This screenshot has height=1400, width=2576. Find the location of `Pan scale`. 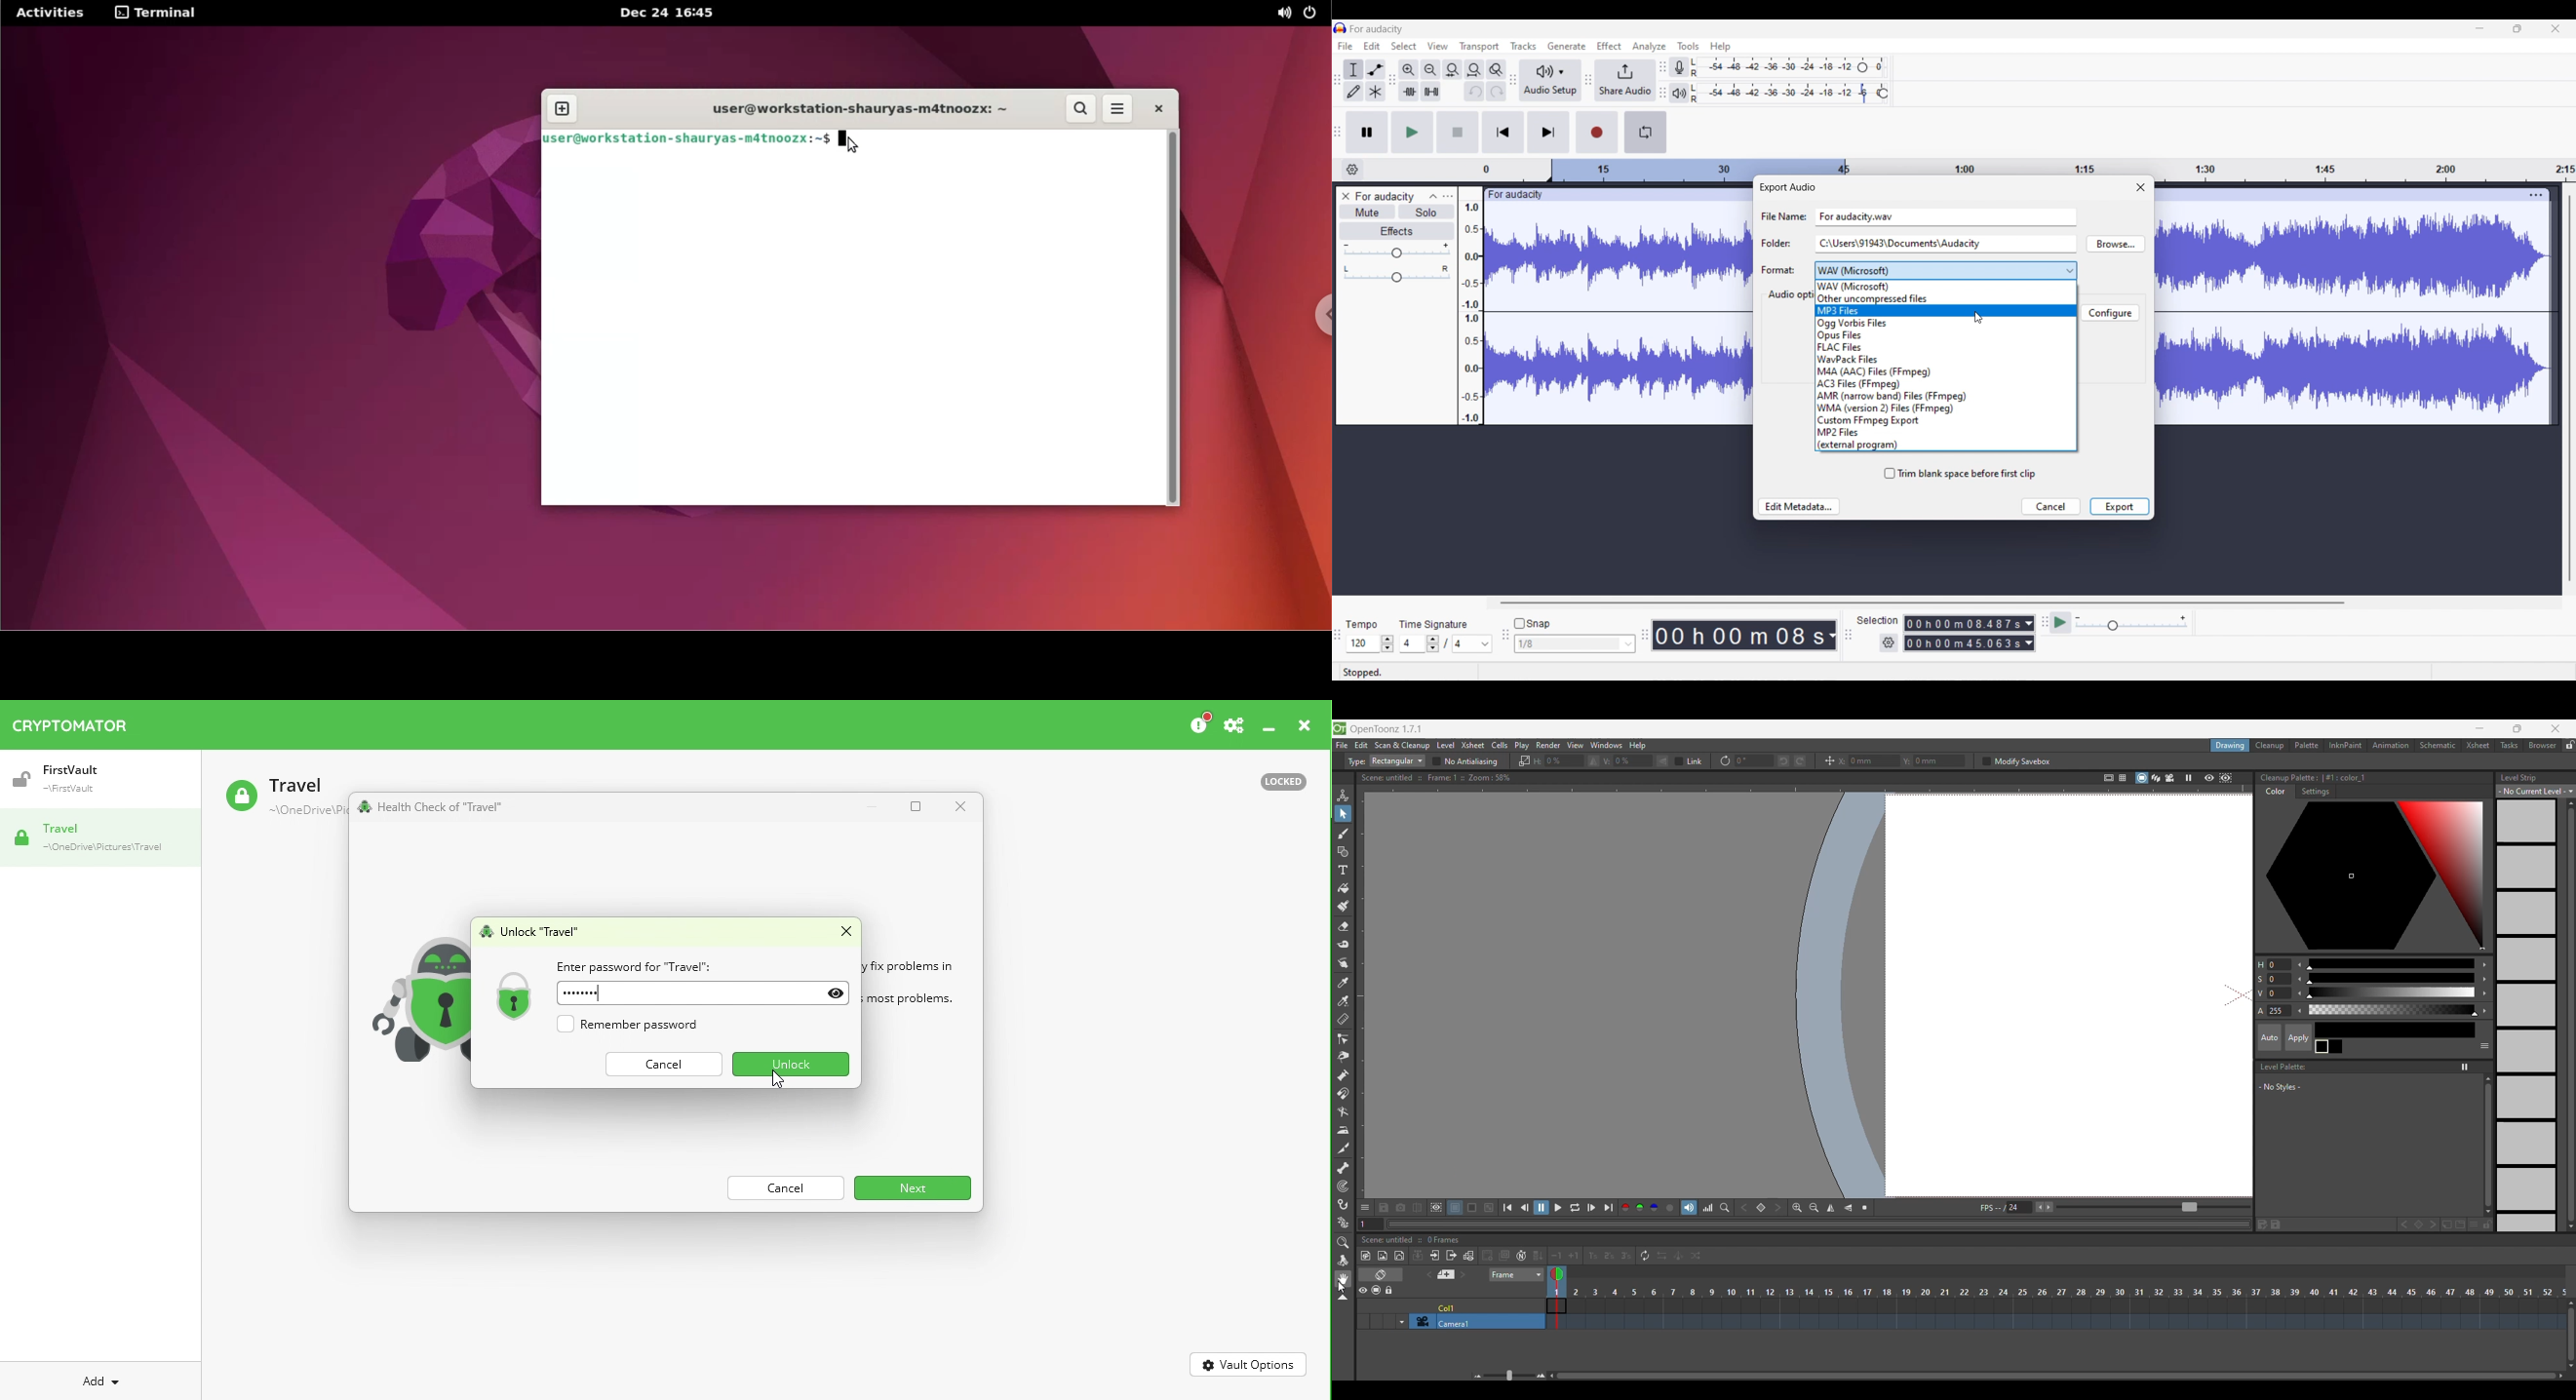

Pan scale is located at coordinates (1397, 274).